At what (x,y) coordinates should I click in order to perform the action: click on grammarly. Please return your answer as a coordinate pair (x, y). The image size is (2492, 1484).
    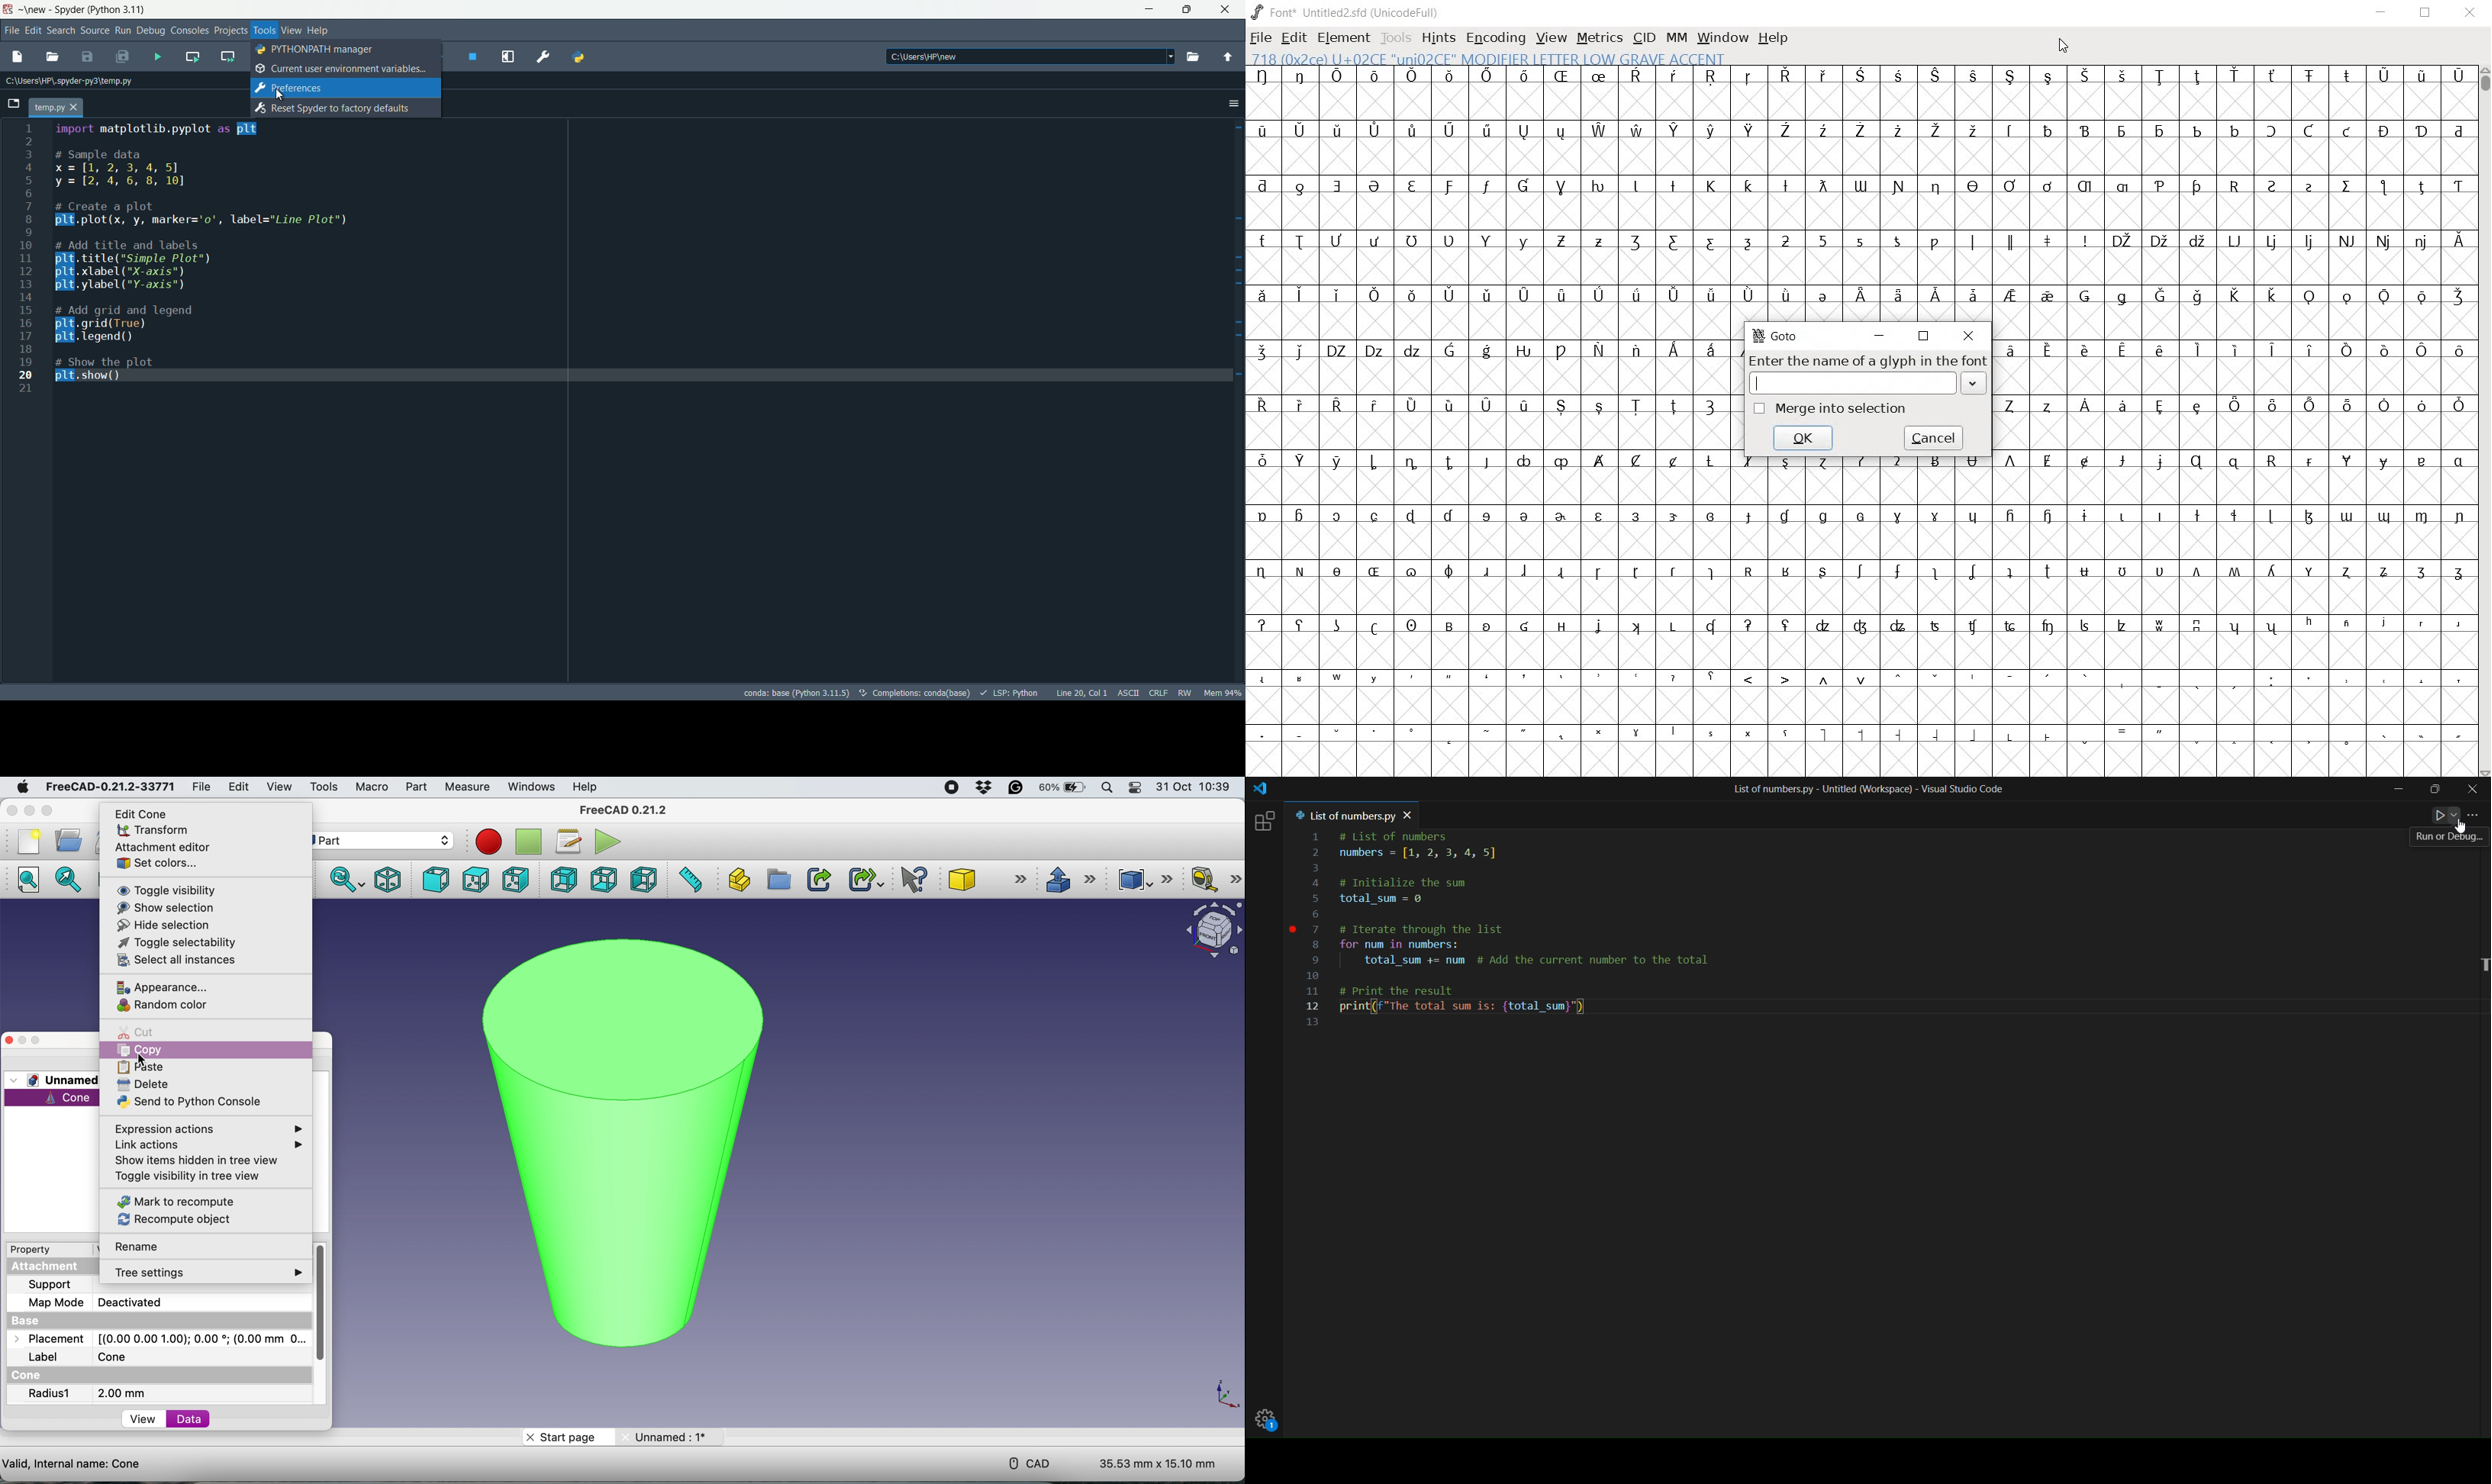
    Looking at the image, I should click on (1017, 789).